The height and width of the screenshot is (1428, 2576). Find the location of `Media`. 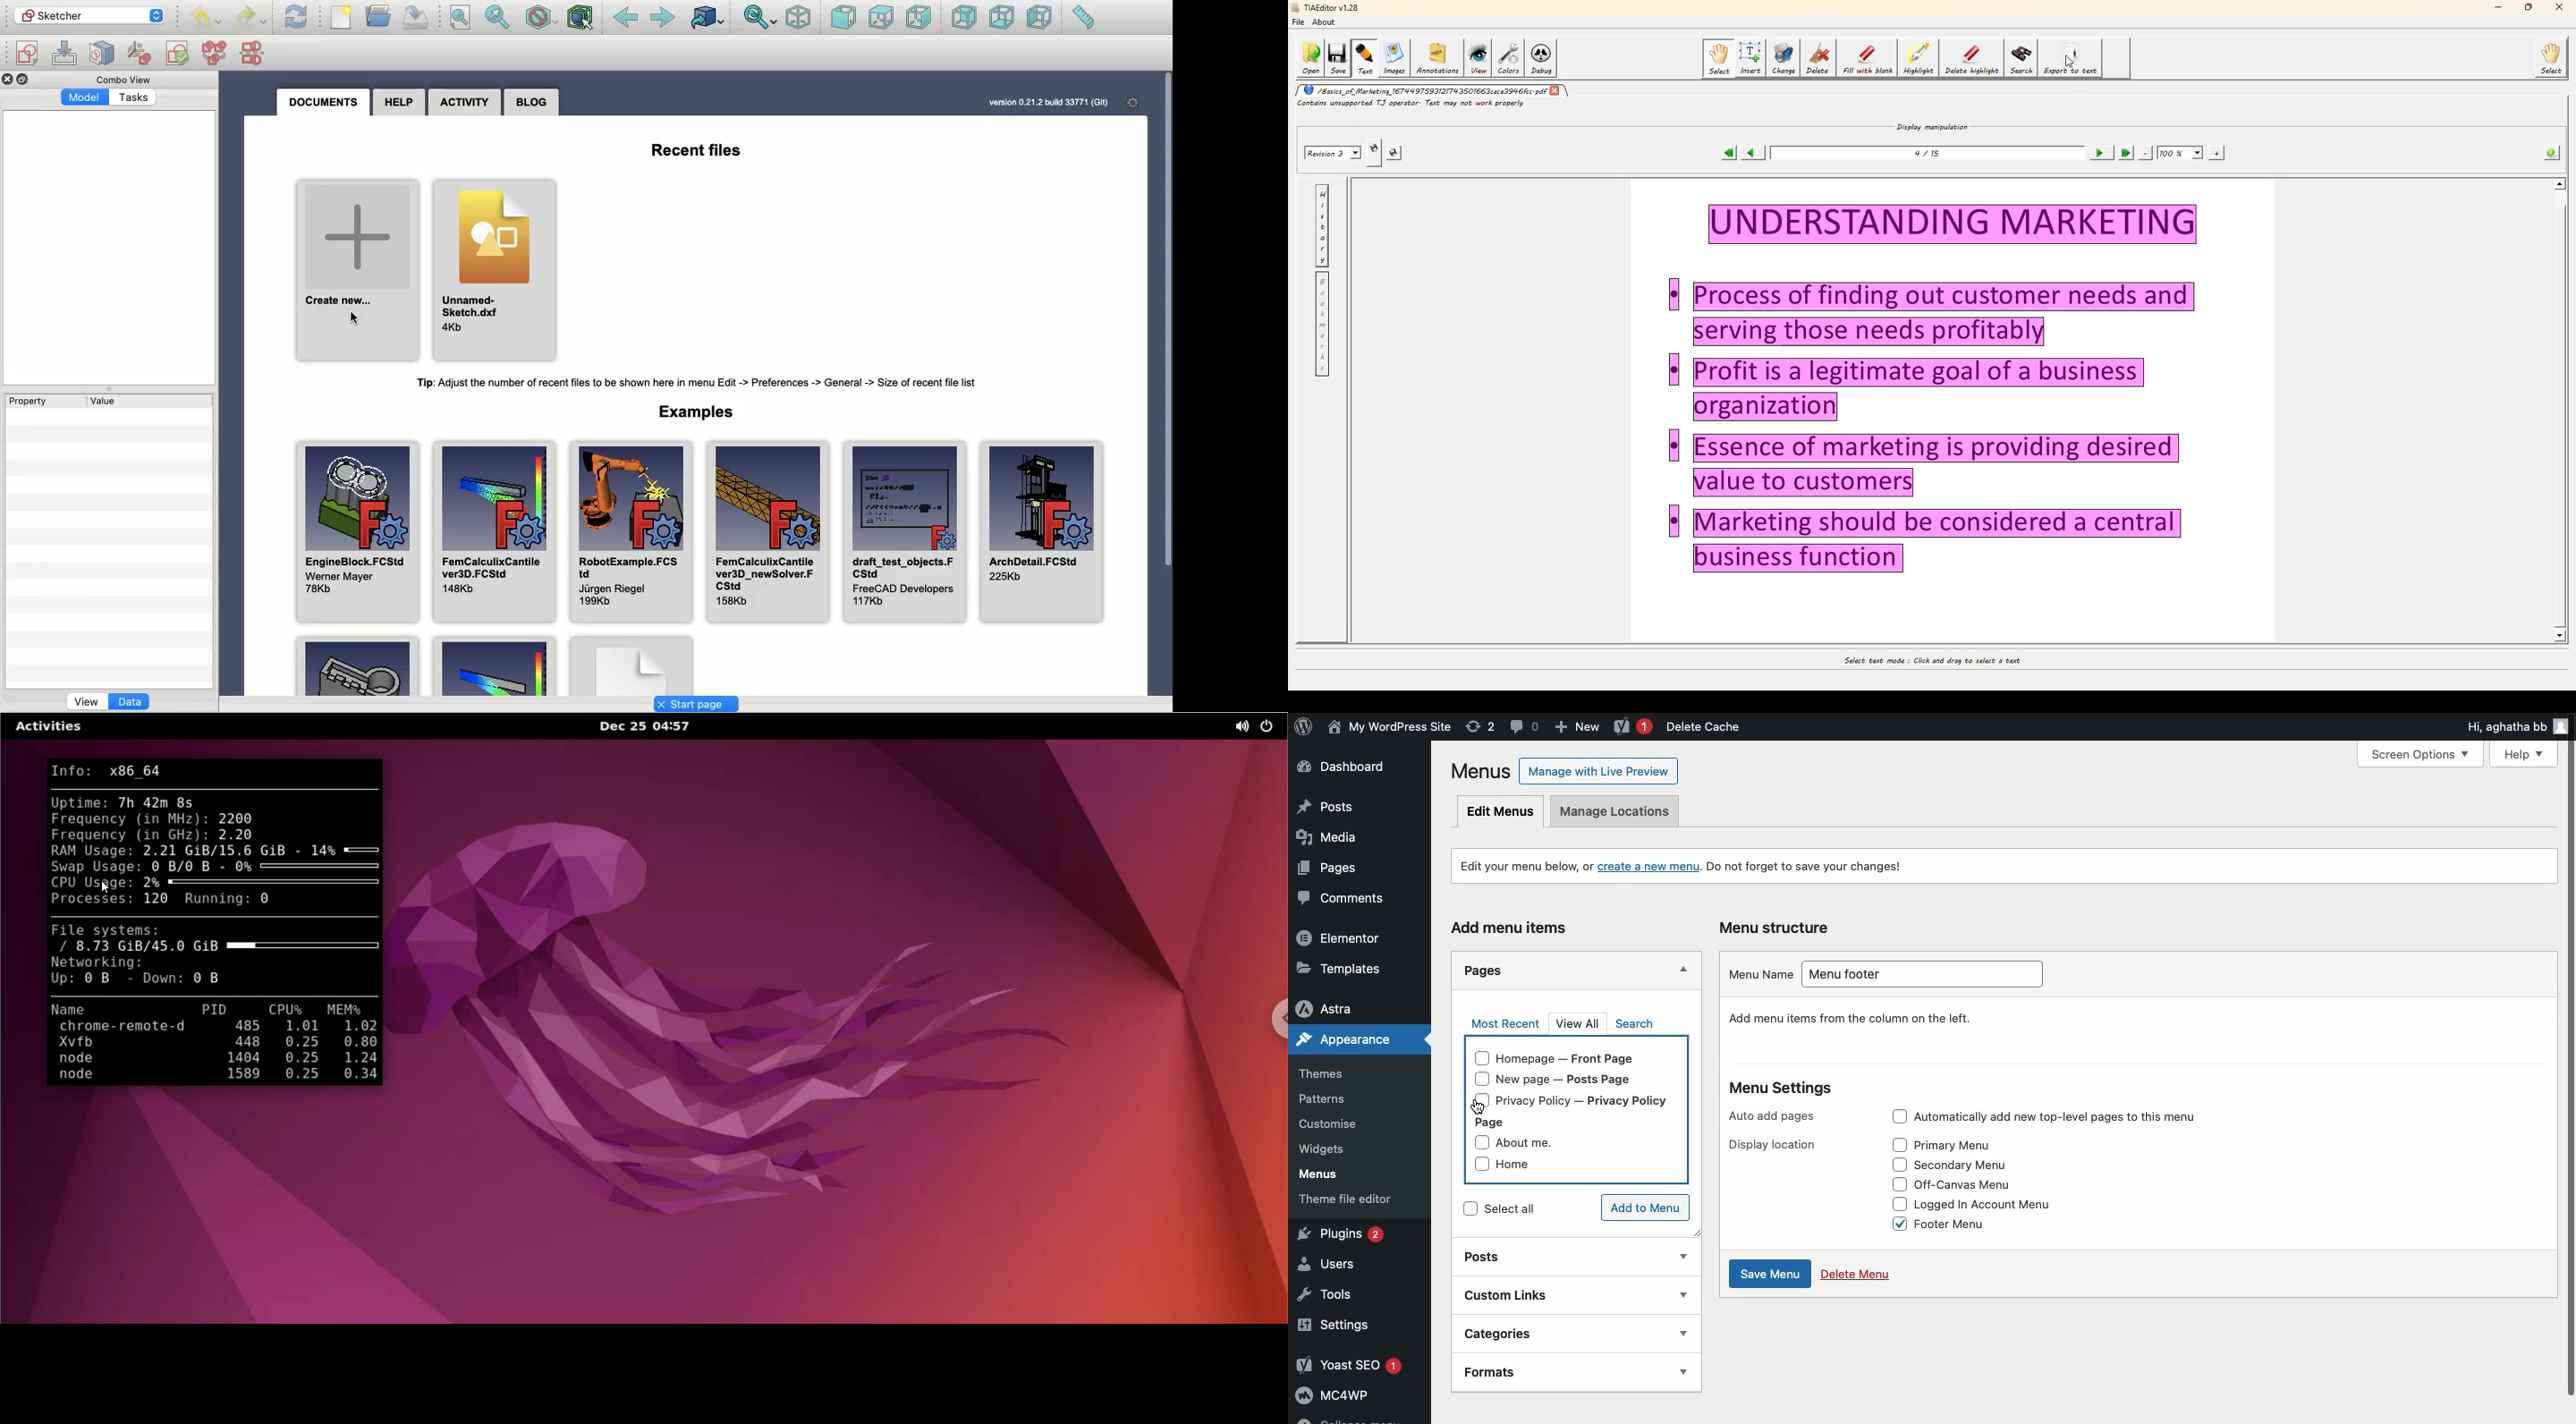

Media is located at coordinates (1336, 842).